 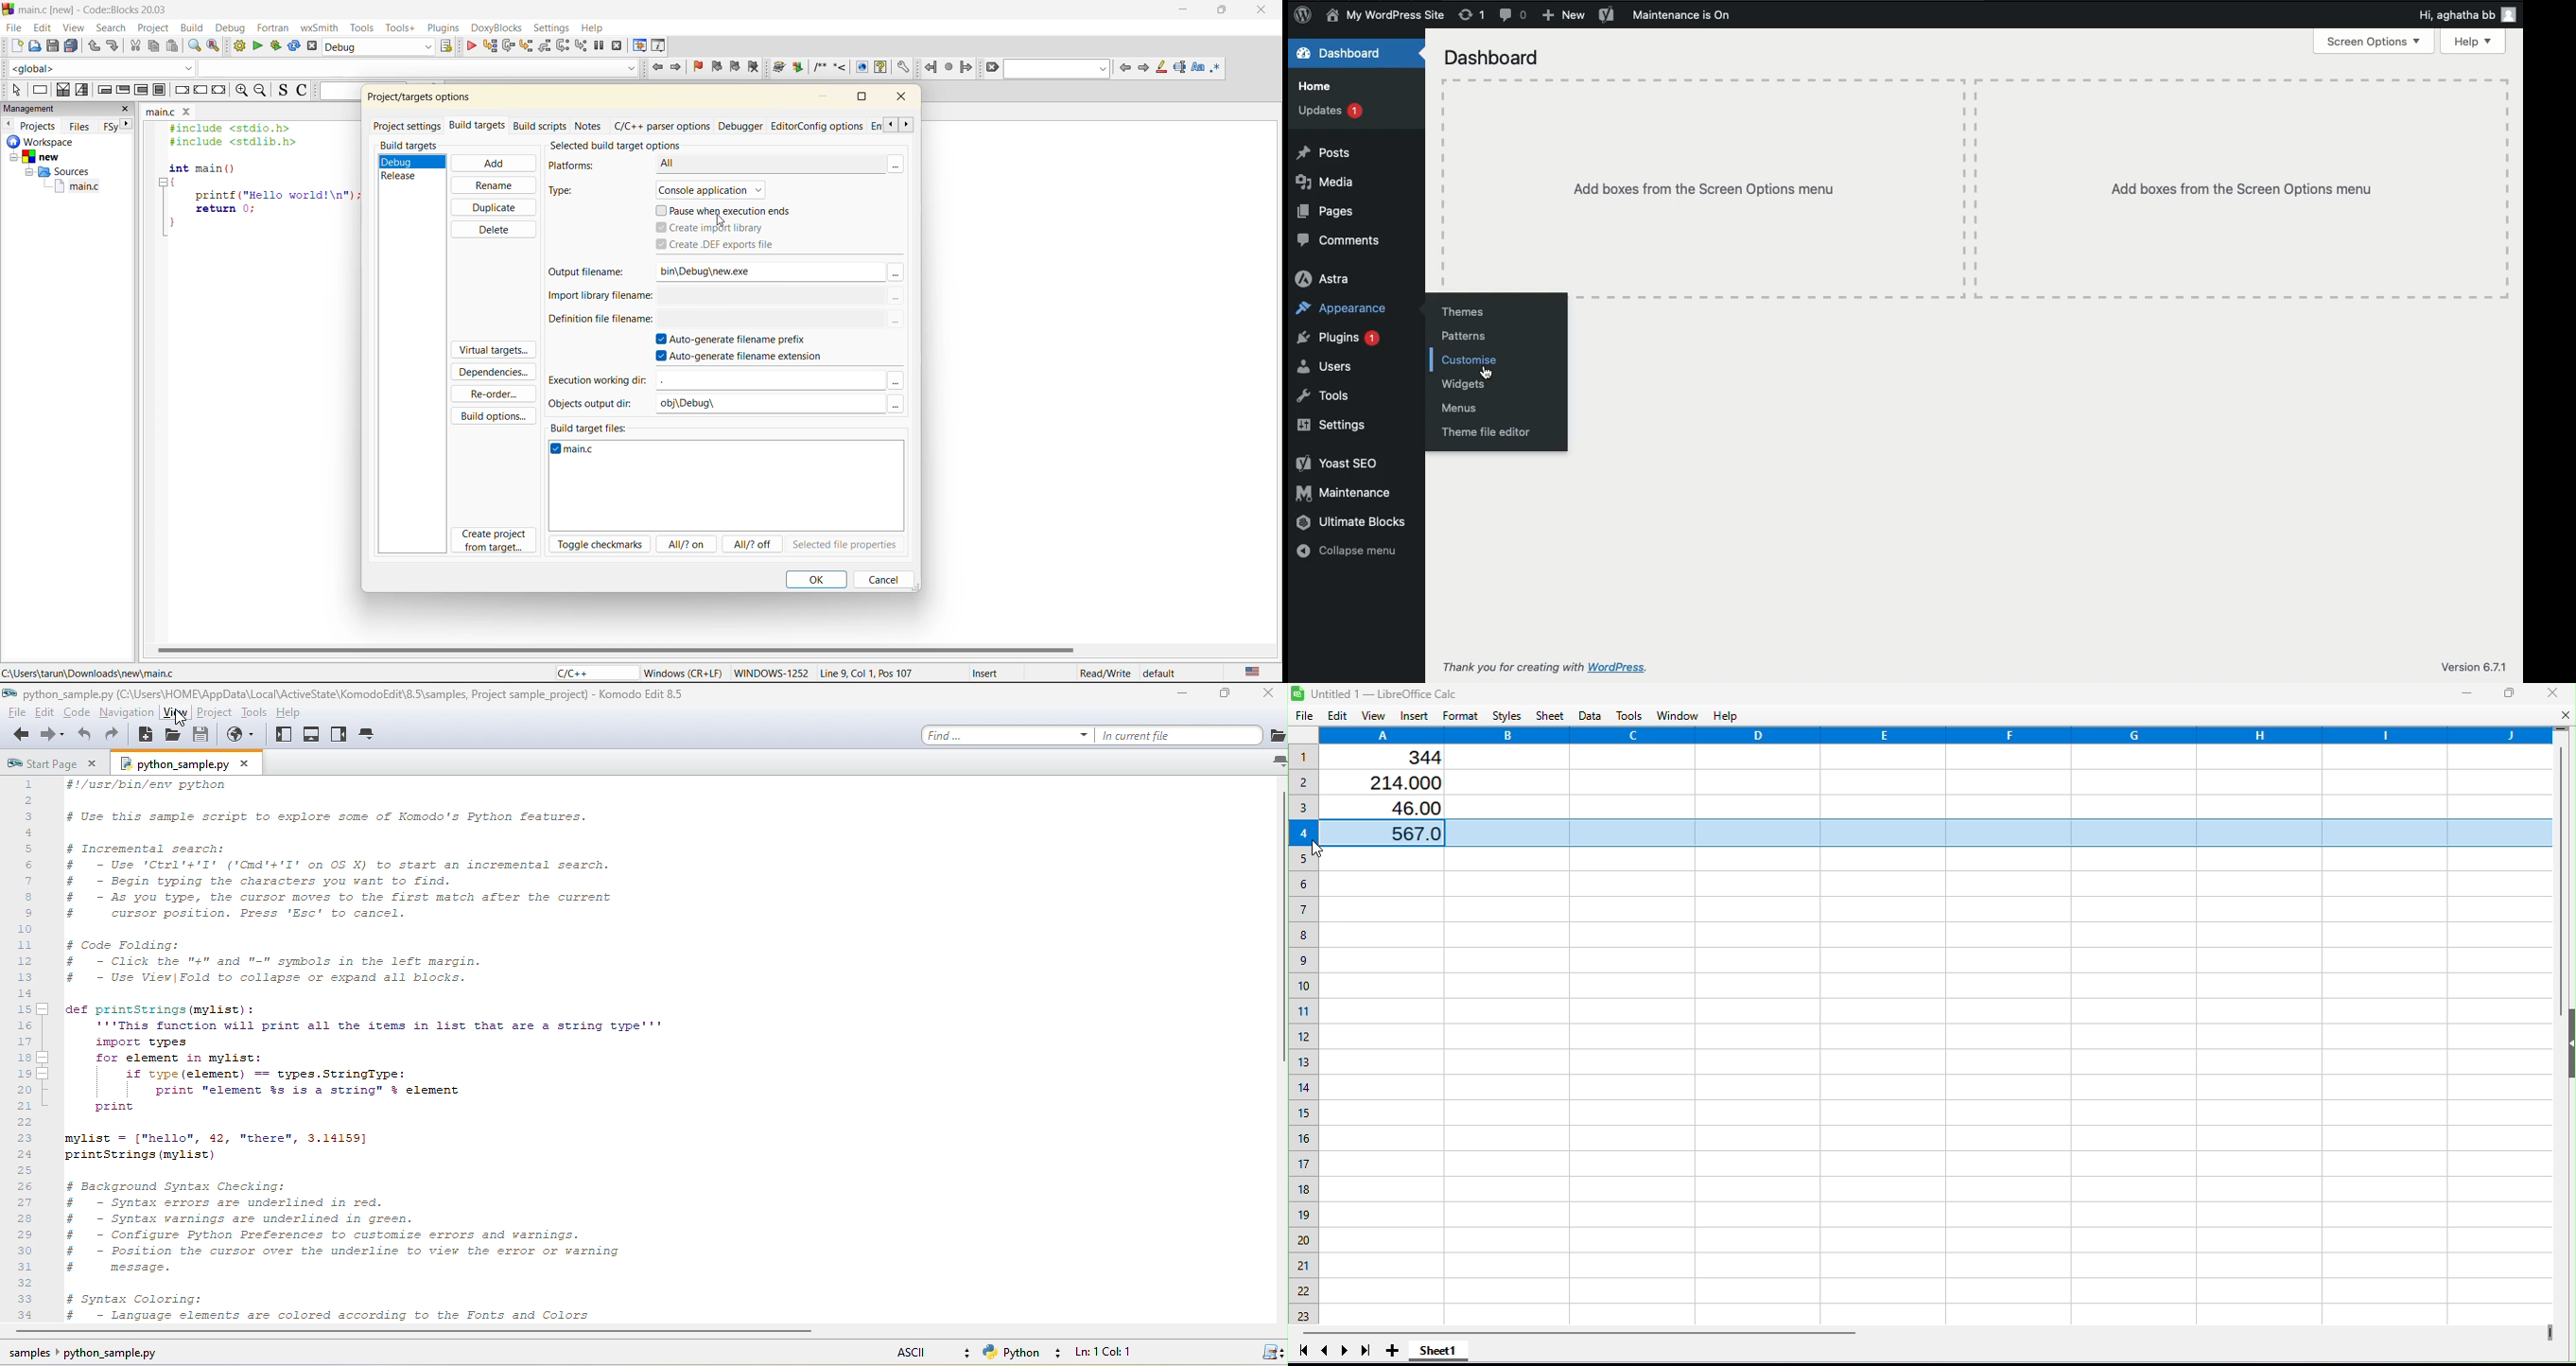 I want to click on Cursor, so click(x=721, y=220).